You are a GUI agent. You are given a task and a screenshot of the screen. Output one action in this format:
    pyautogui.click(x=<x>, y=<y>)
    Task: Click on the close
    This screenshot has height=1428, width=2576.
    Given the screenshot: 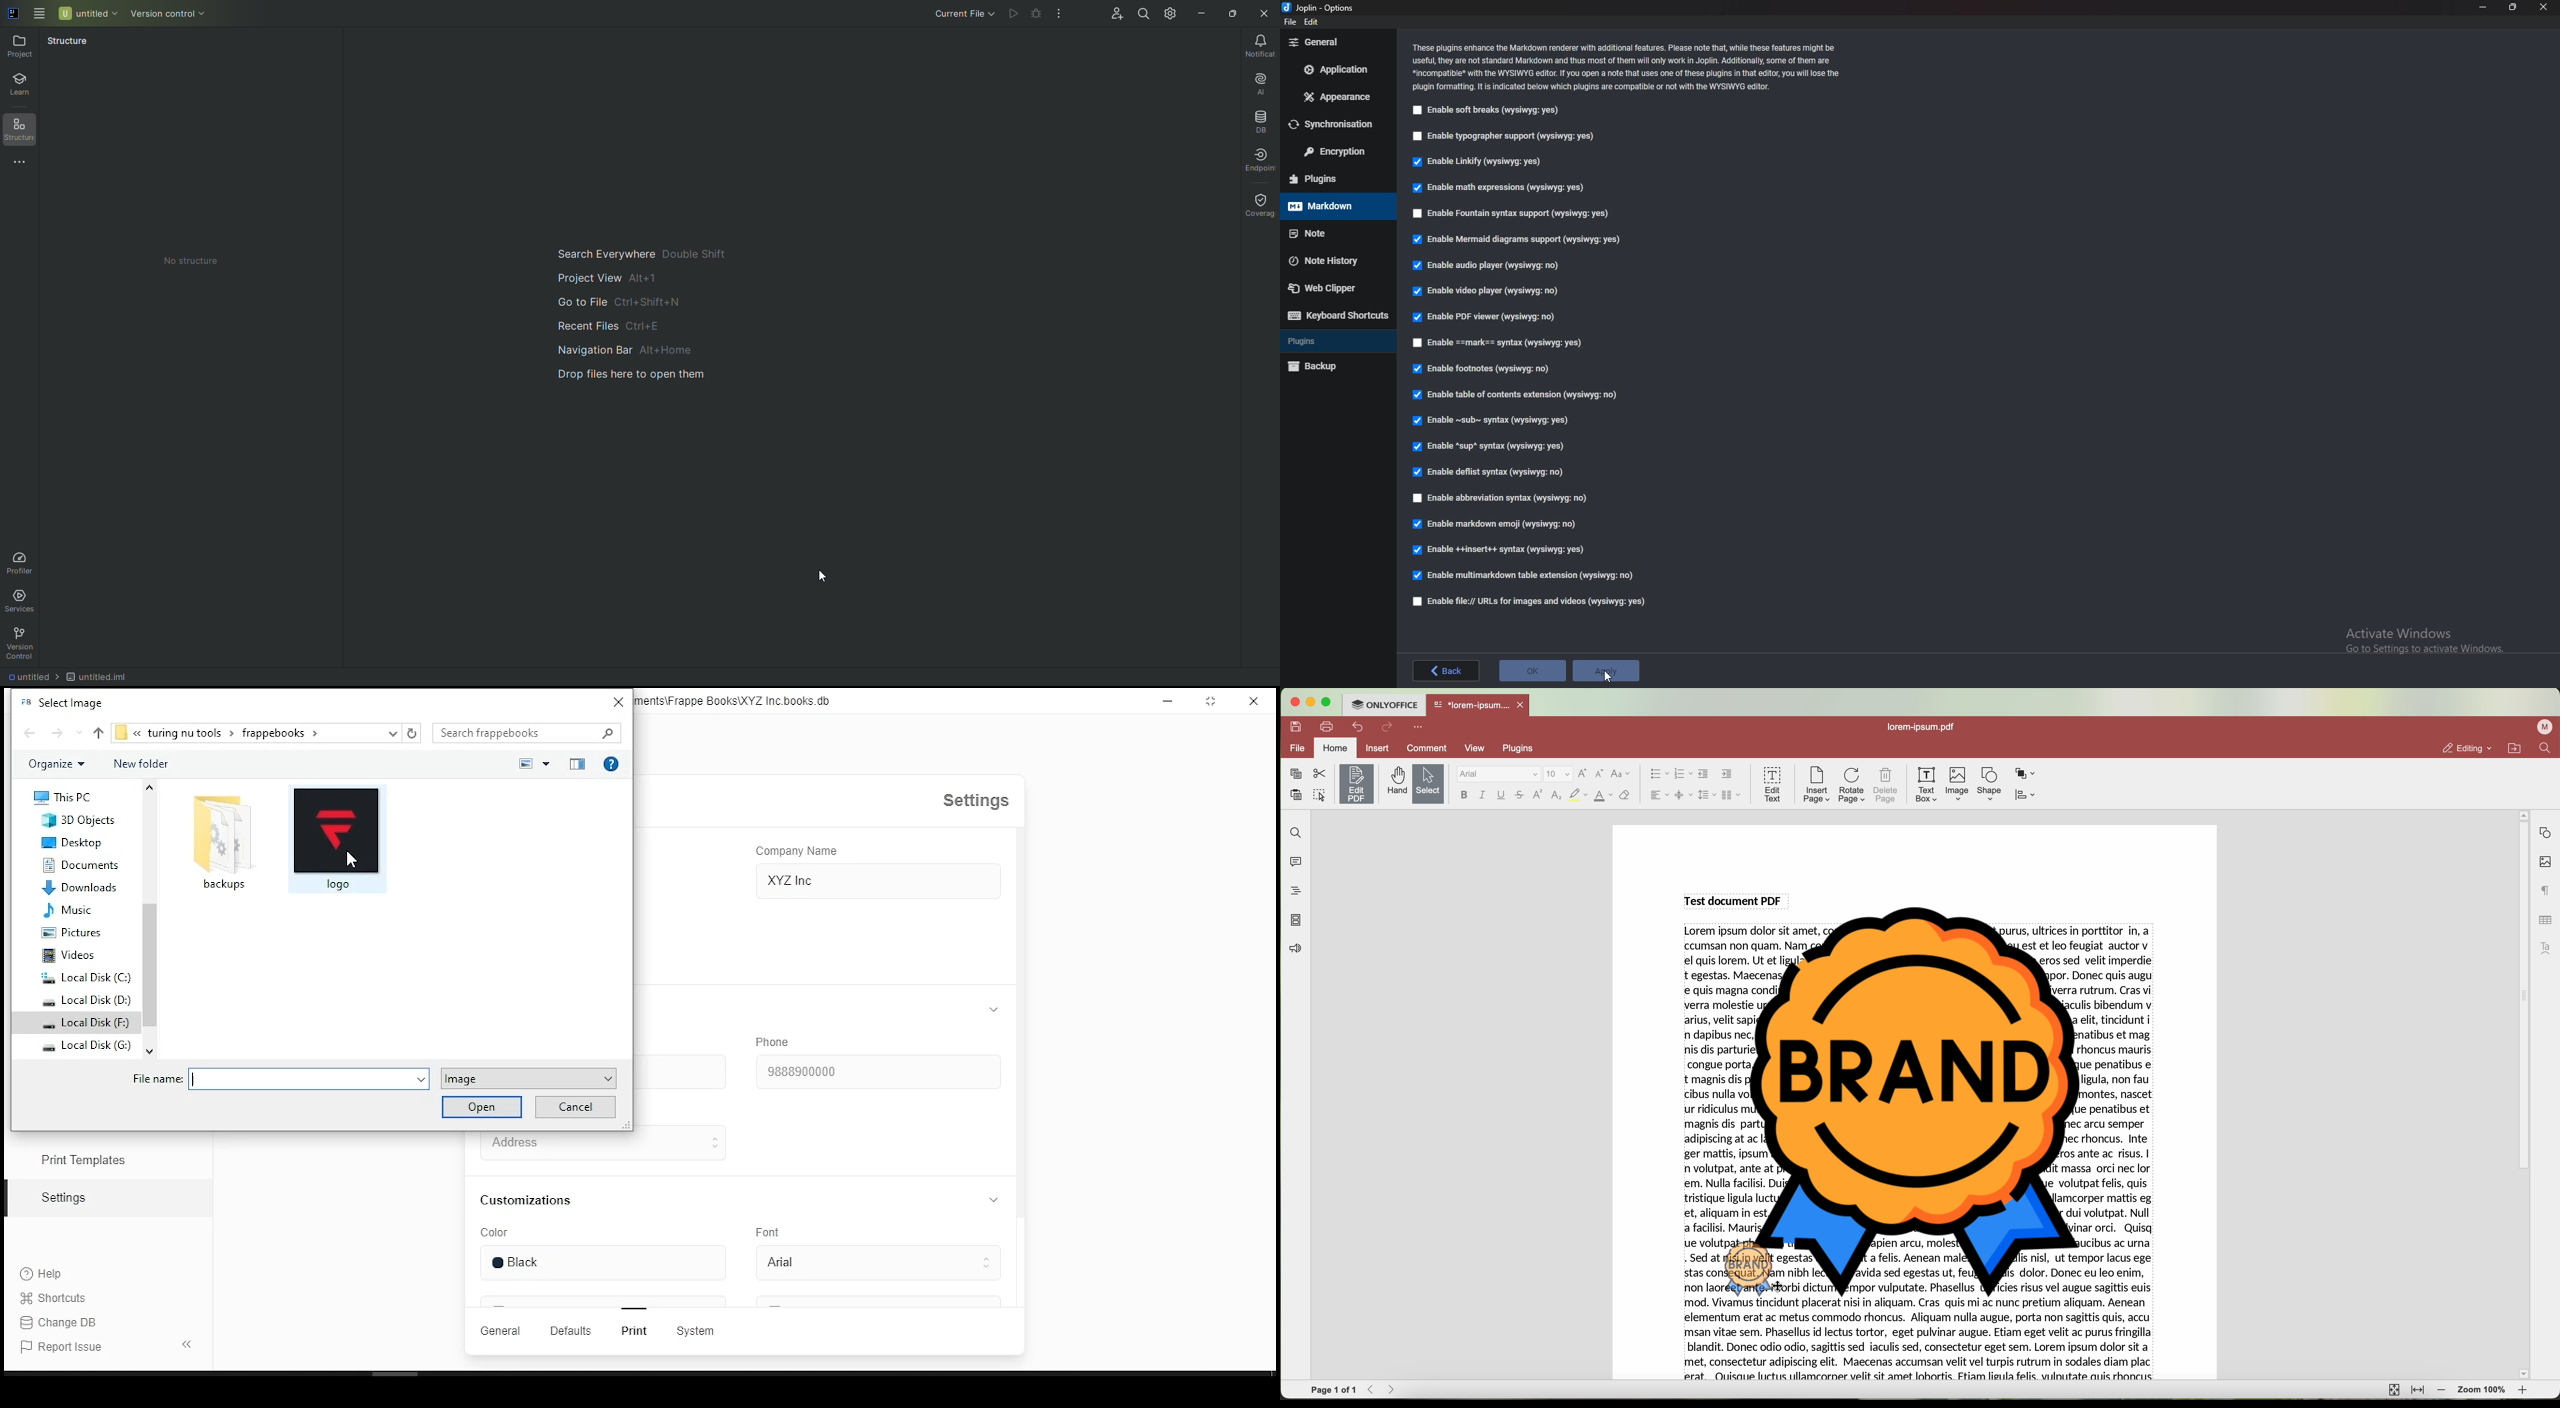 What is the action you would take?
    pyautogui.click(x=2544, y=8)
    